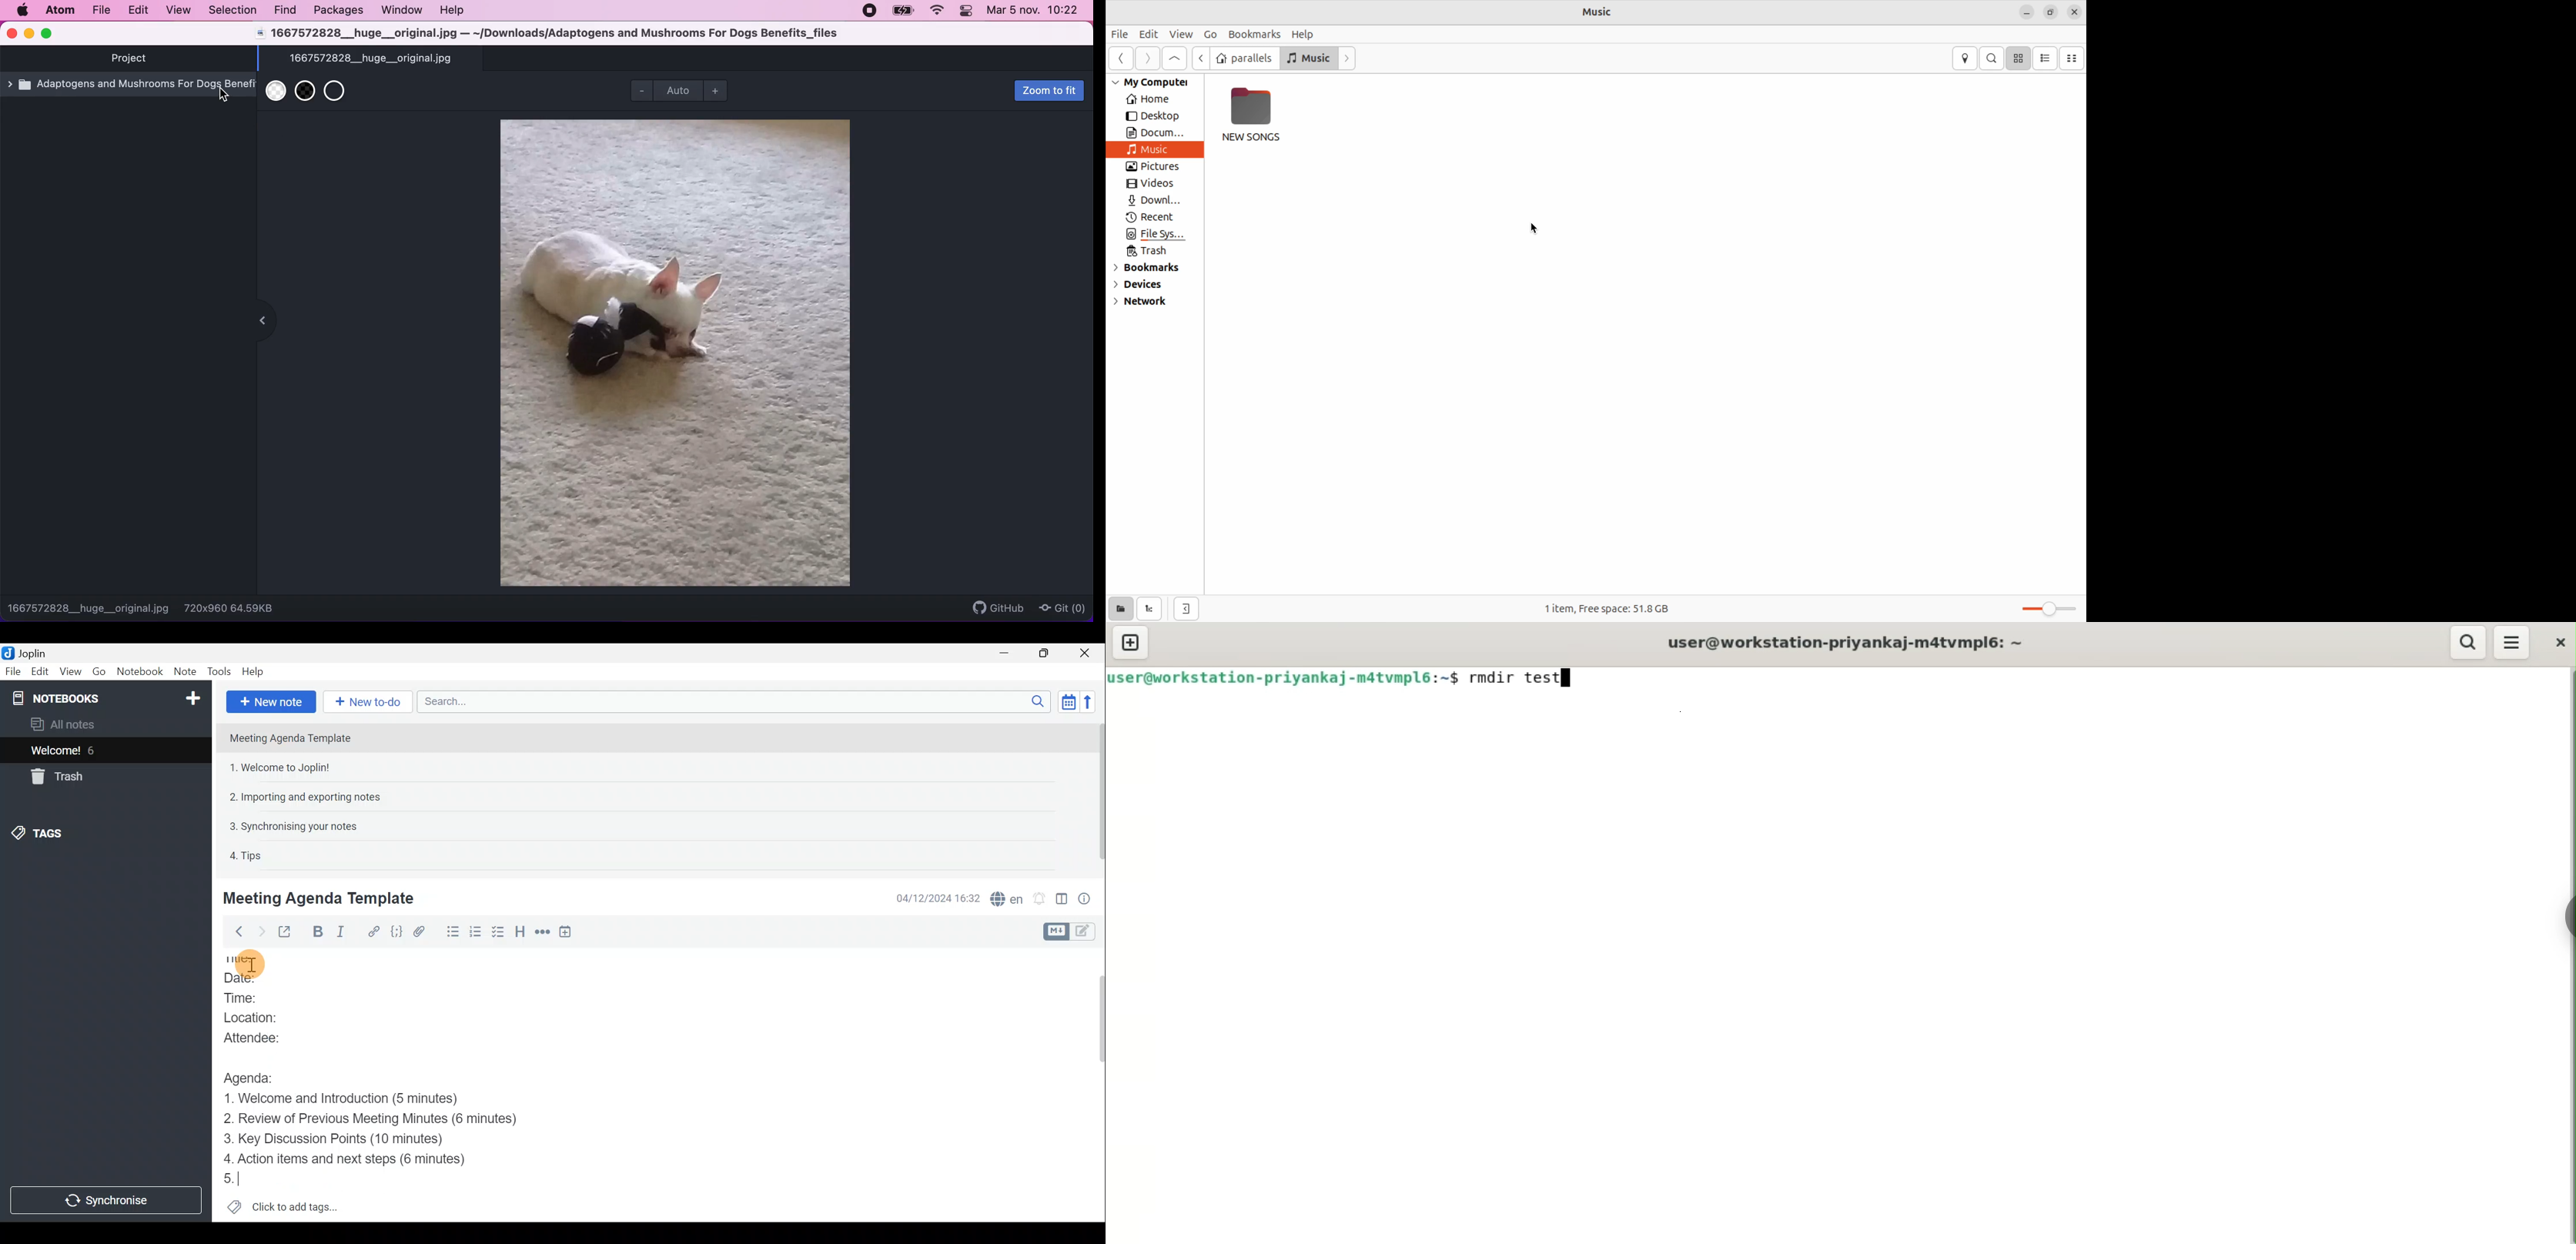 The width and height of the screenshot is (2576, 1260). I want to click on Search bar, so click(731, 701).